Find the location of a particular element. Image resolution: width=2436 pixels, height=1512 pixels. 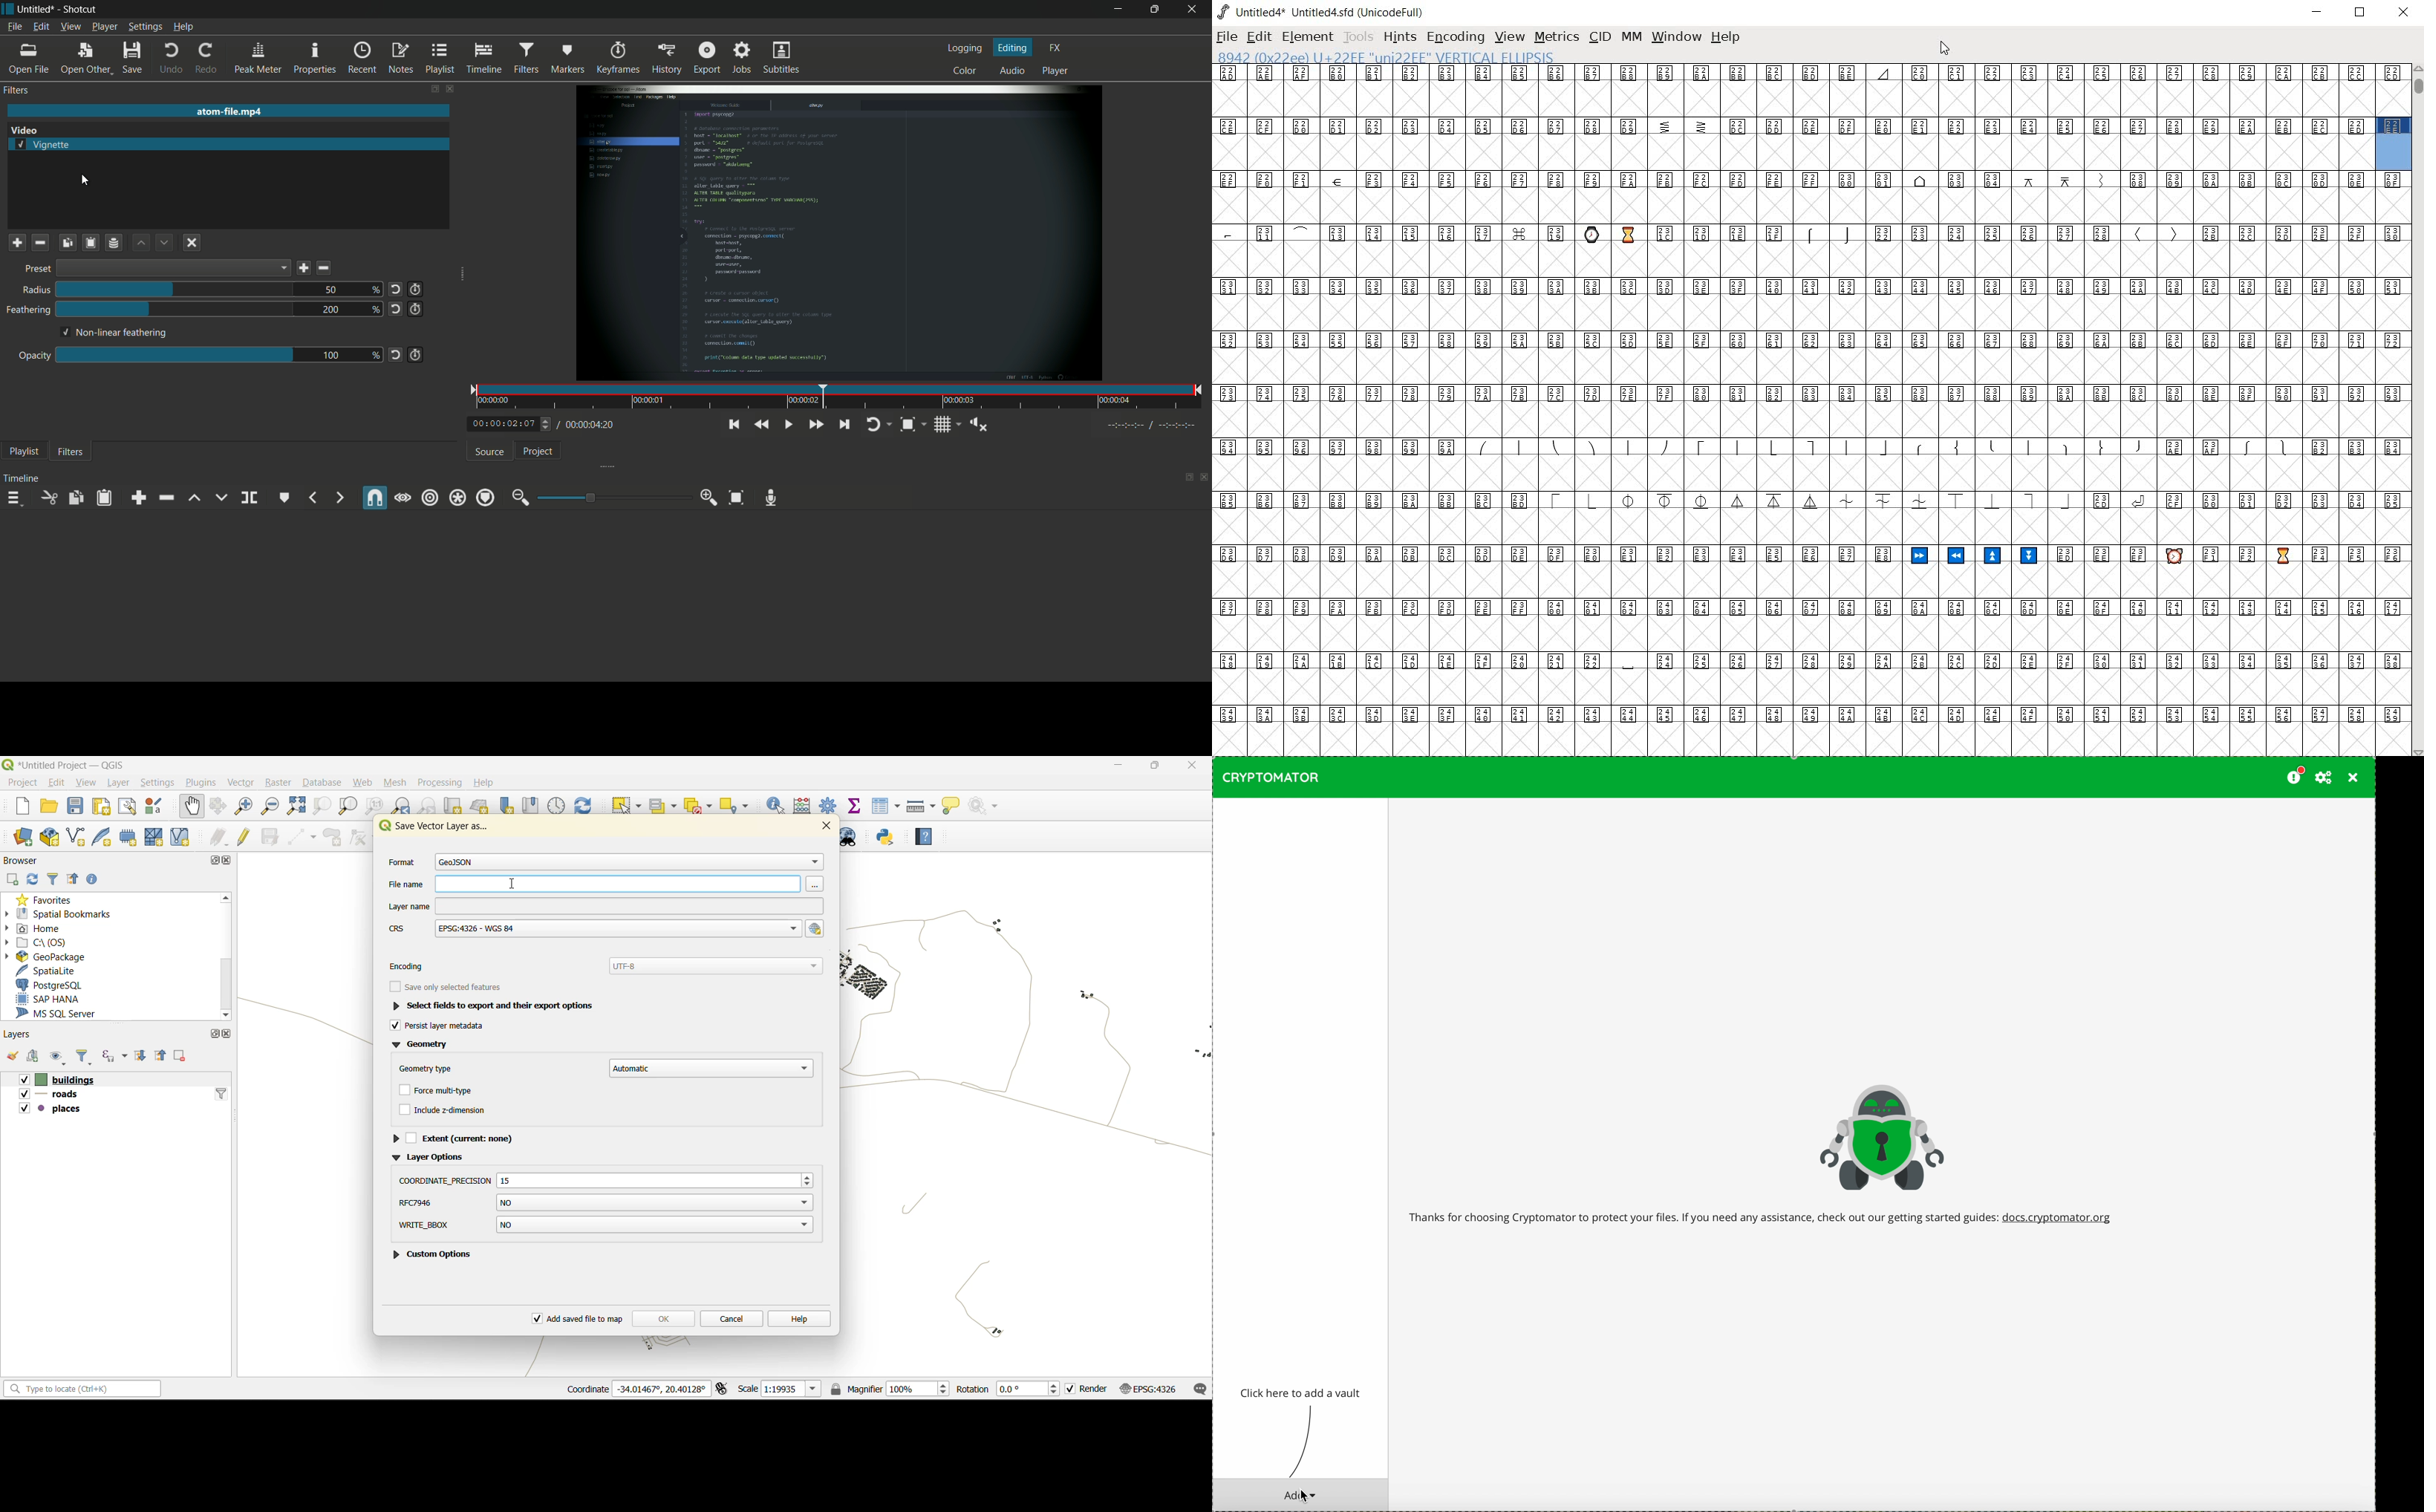

subtitles is located at coordinates (782, 58).